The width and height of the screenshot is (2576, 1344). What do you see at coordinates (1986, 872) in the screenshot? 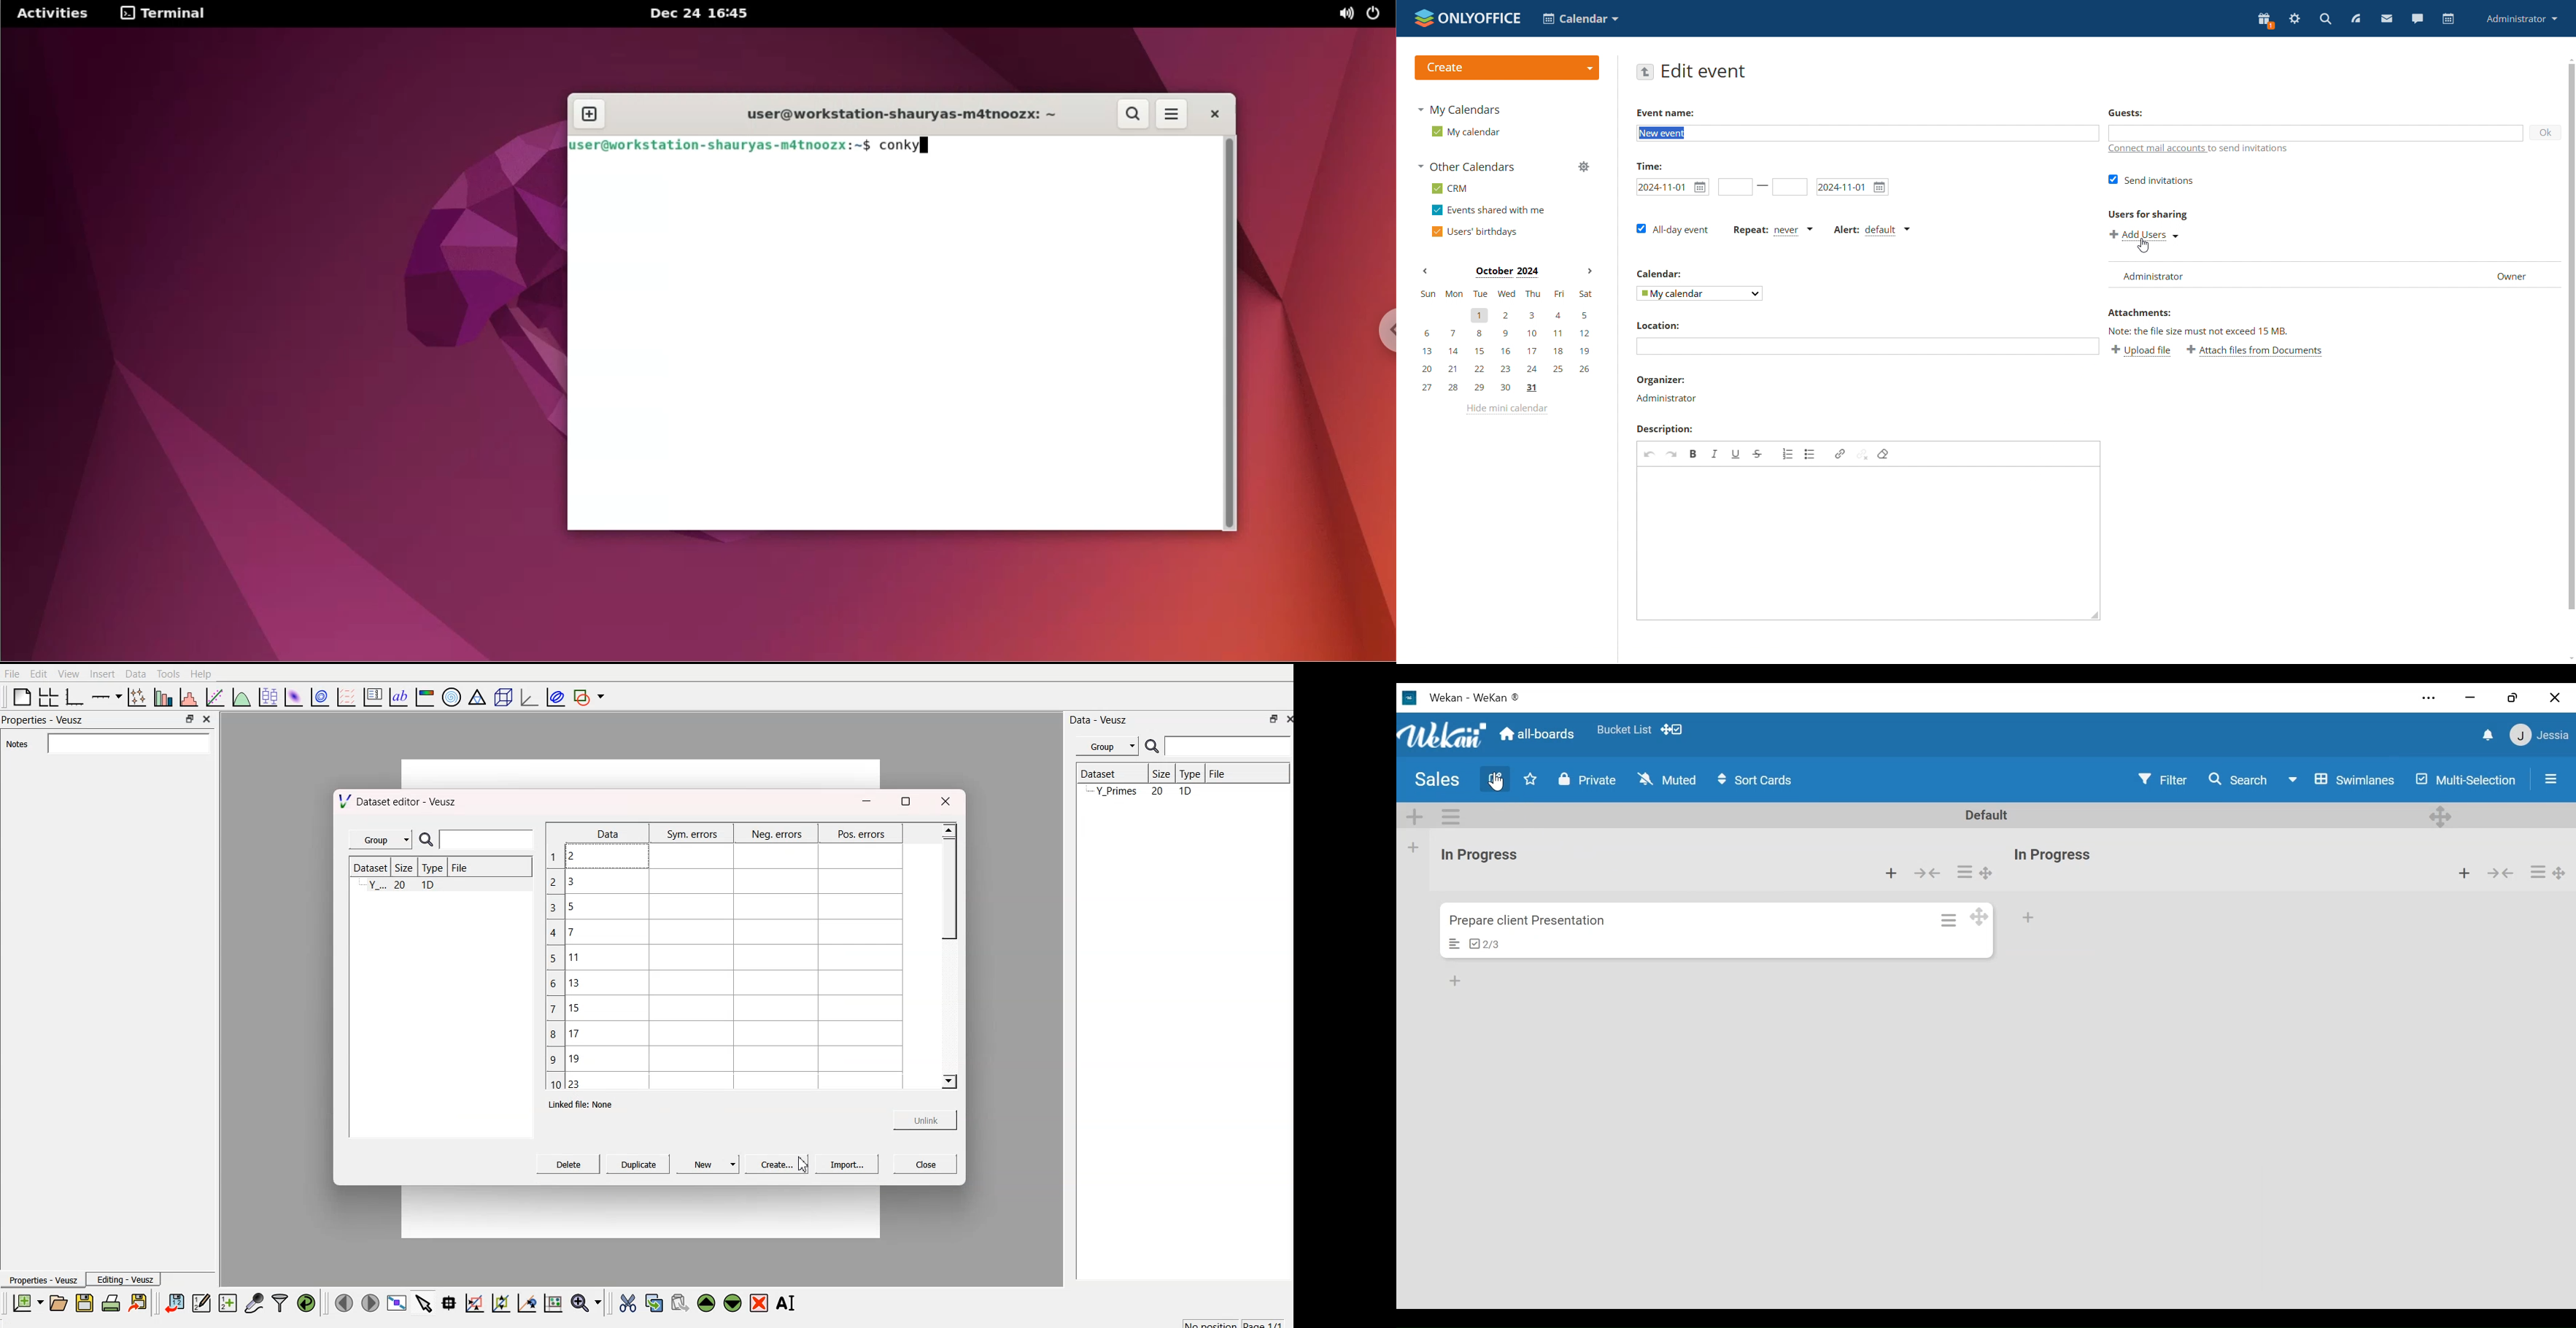
I see `Desktop drag handles` at bounding box center [1986, 872].